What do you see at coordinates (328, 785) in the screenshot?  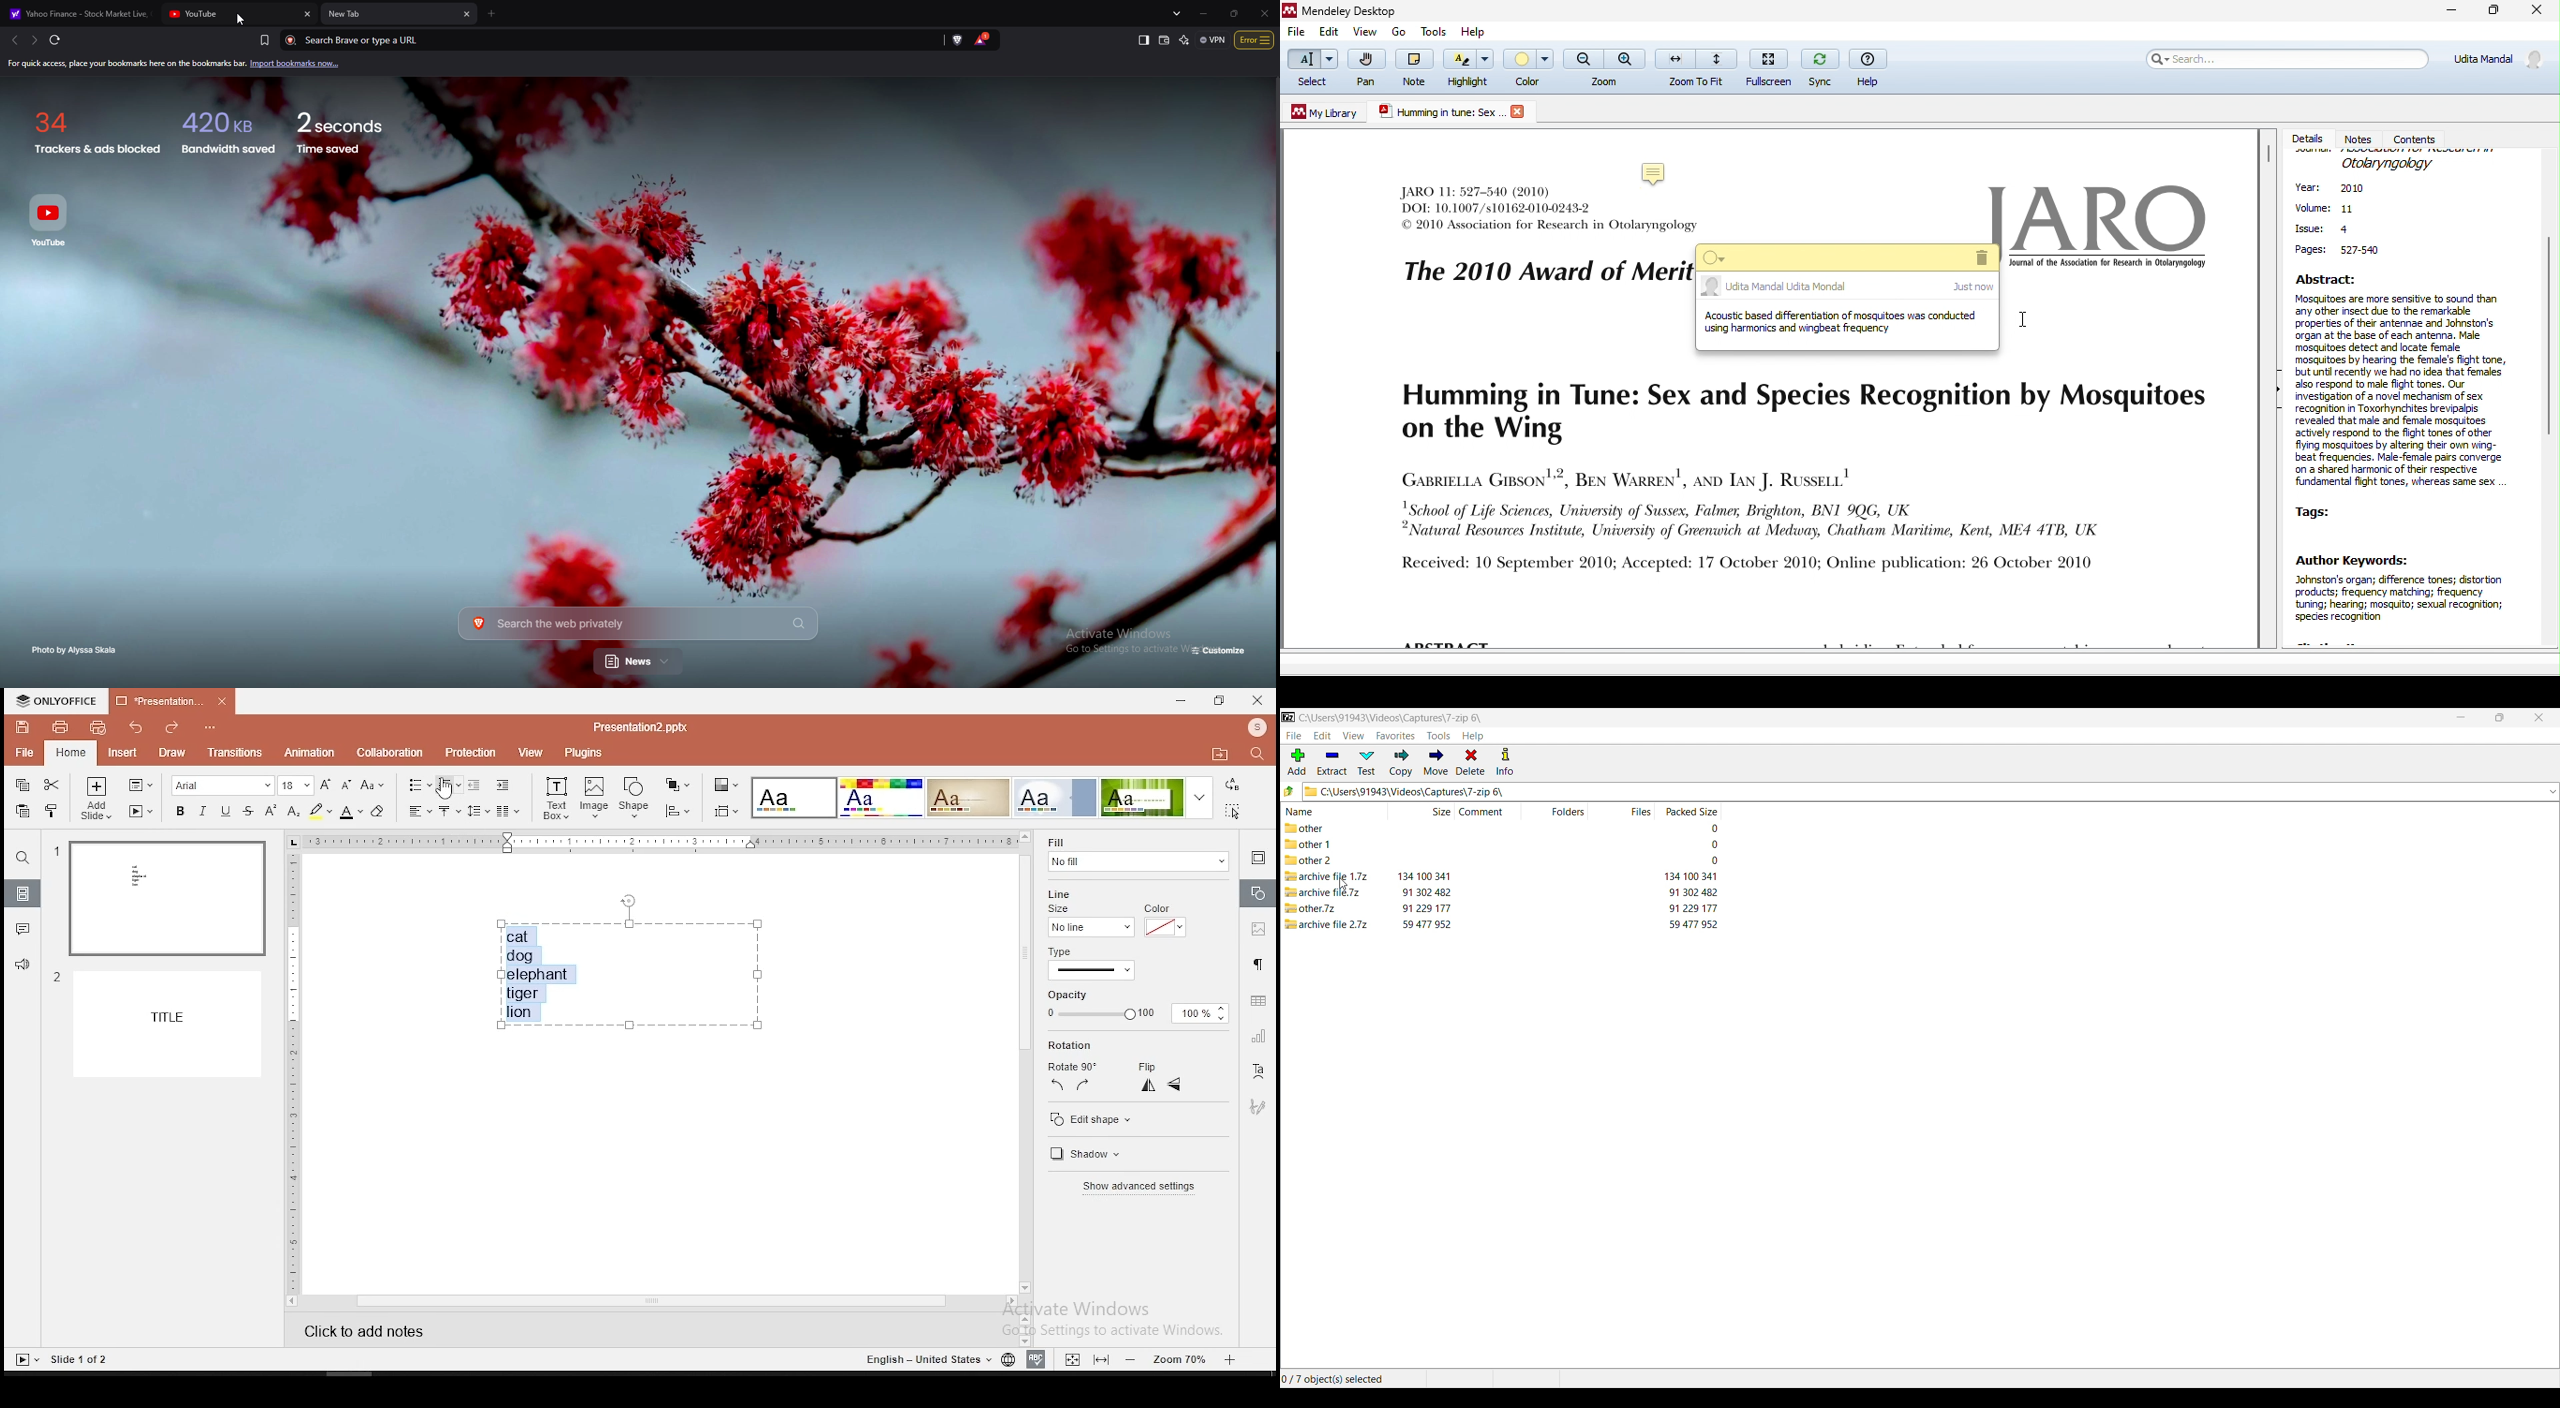 I see `increase font size` at bounding box center [328, 785].